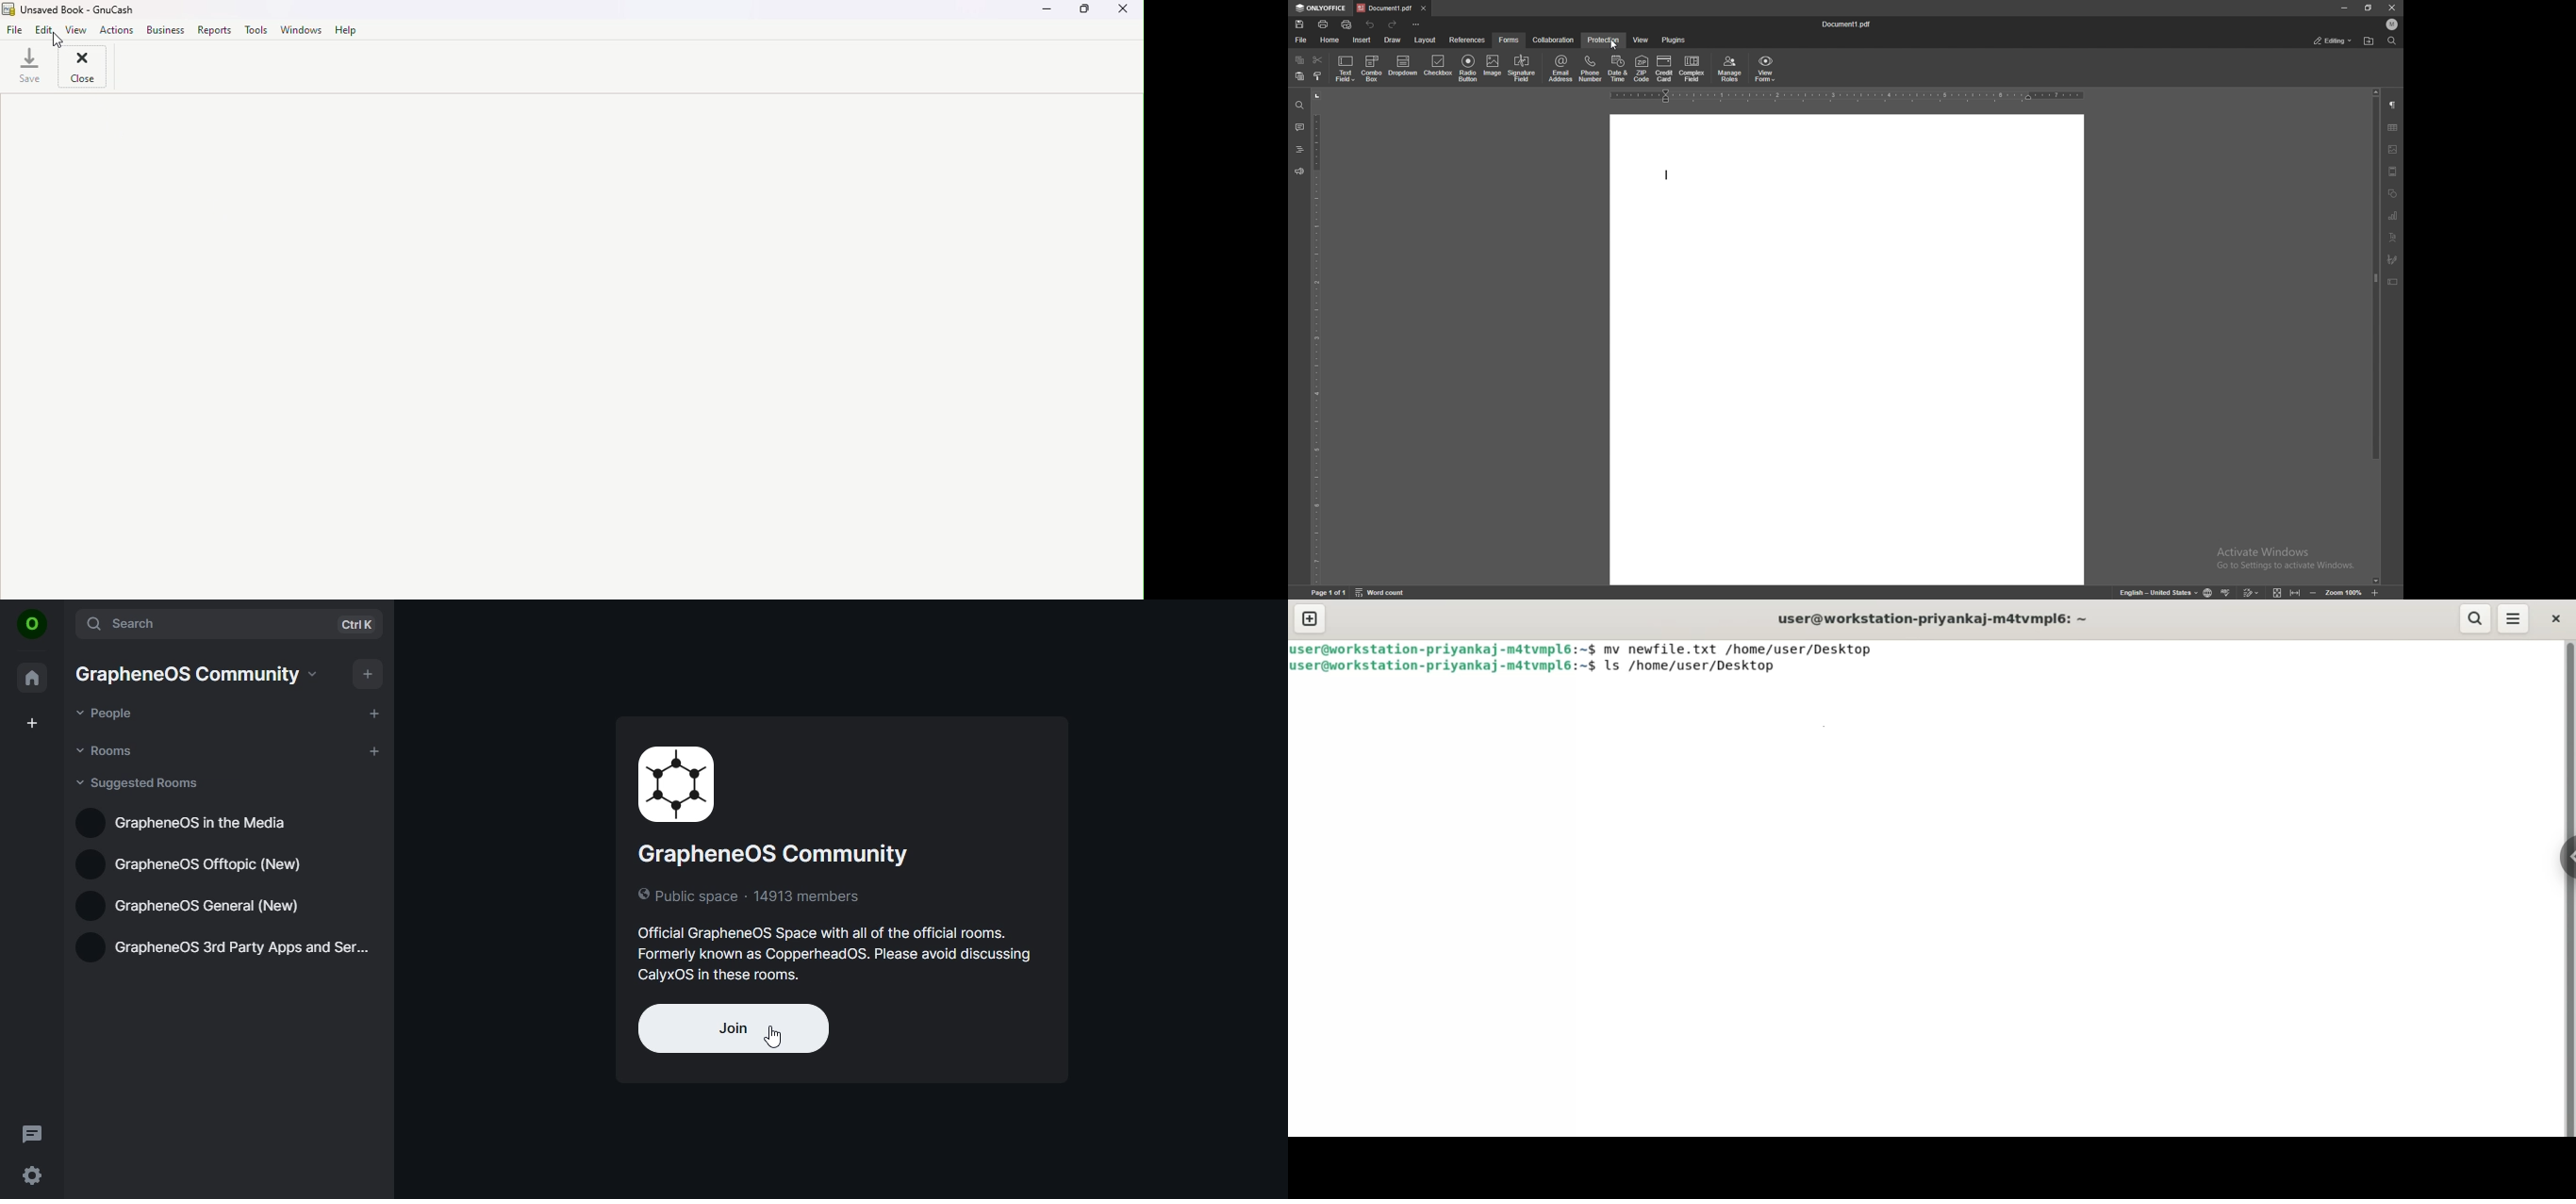  What do you see at coordinates (2393, 259) in the screenshot?
I see `signature field` at bounding box center [2393, 259].